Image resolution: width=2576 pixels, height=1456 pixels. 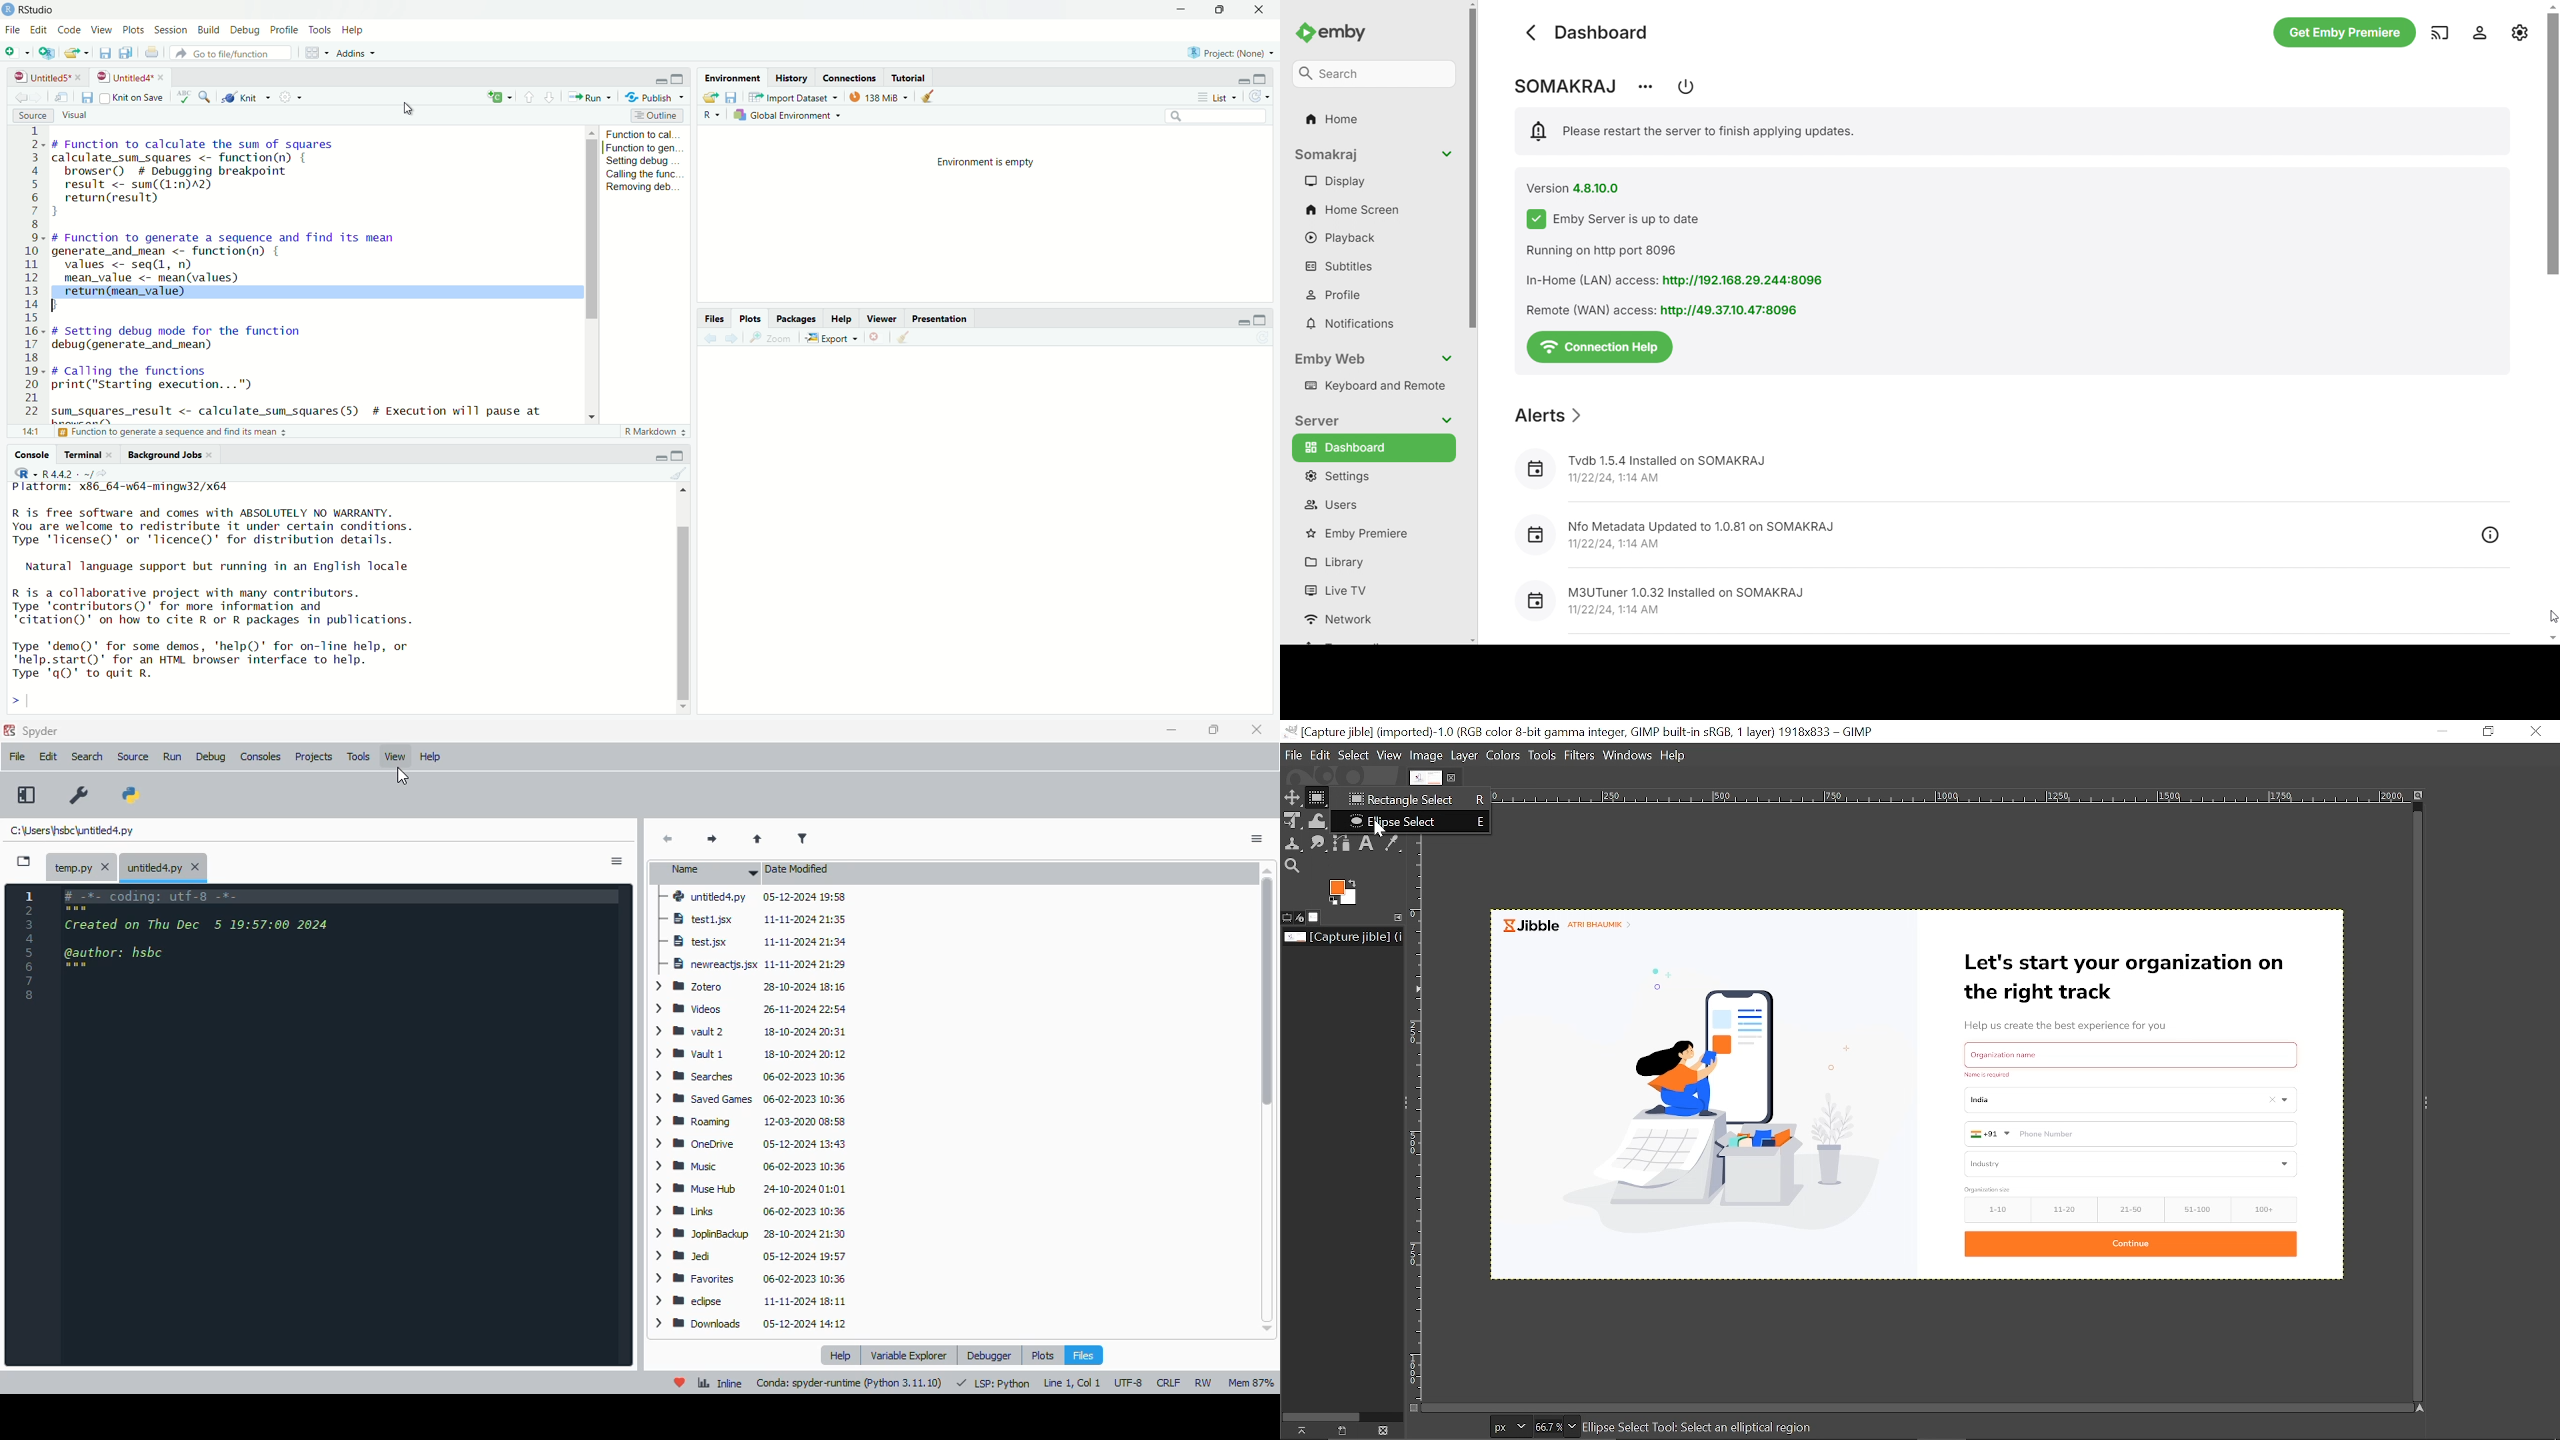 I want to click on RStudio, so click(x=40, y=9).